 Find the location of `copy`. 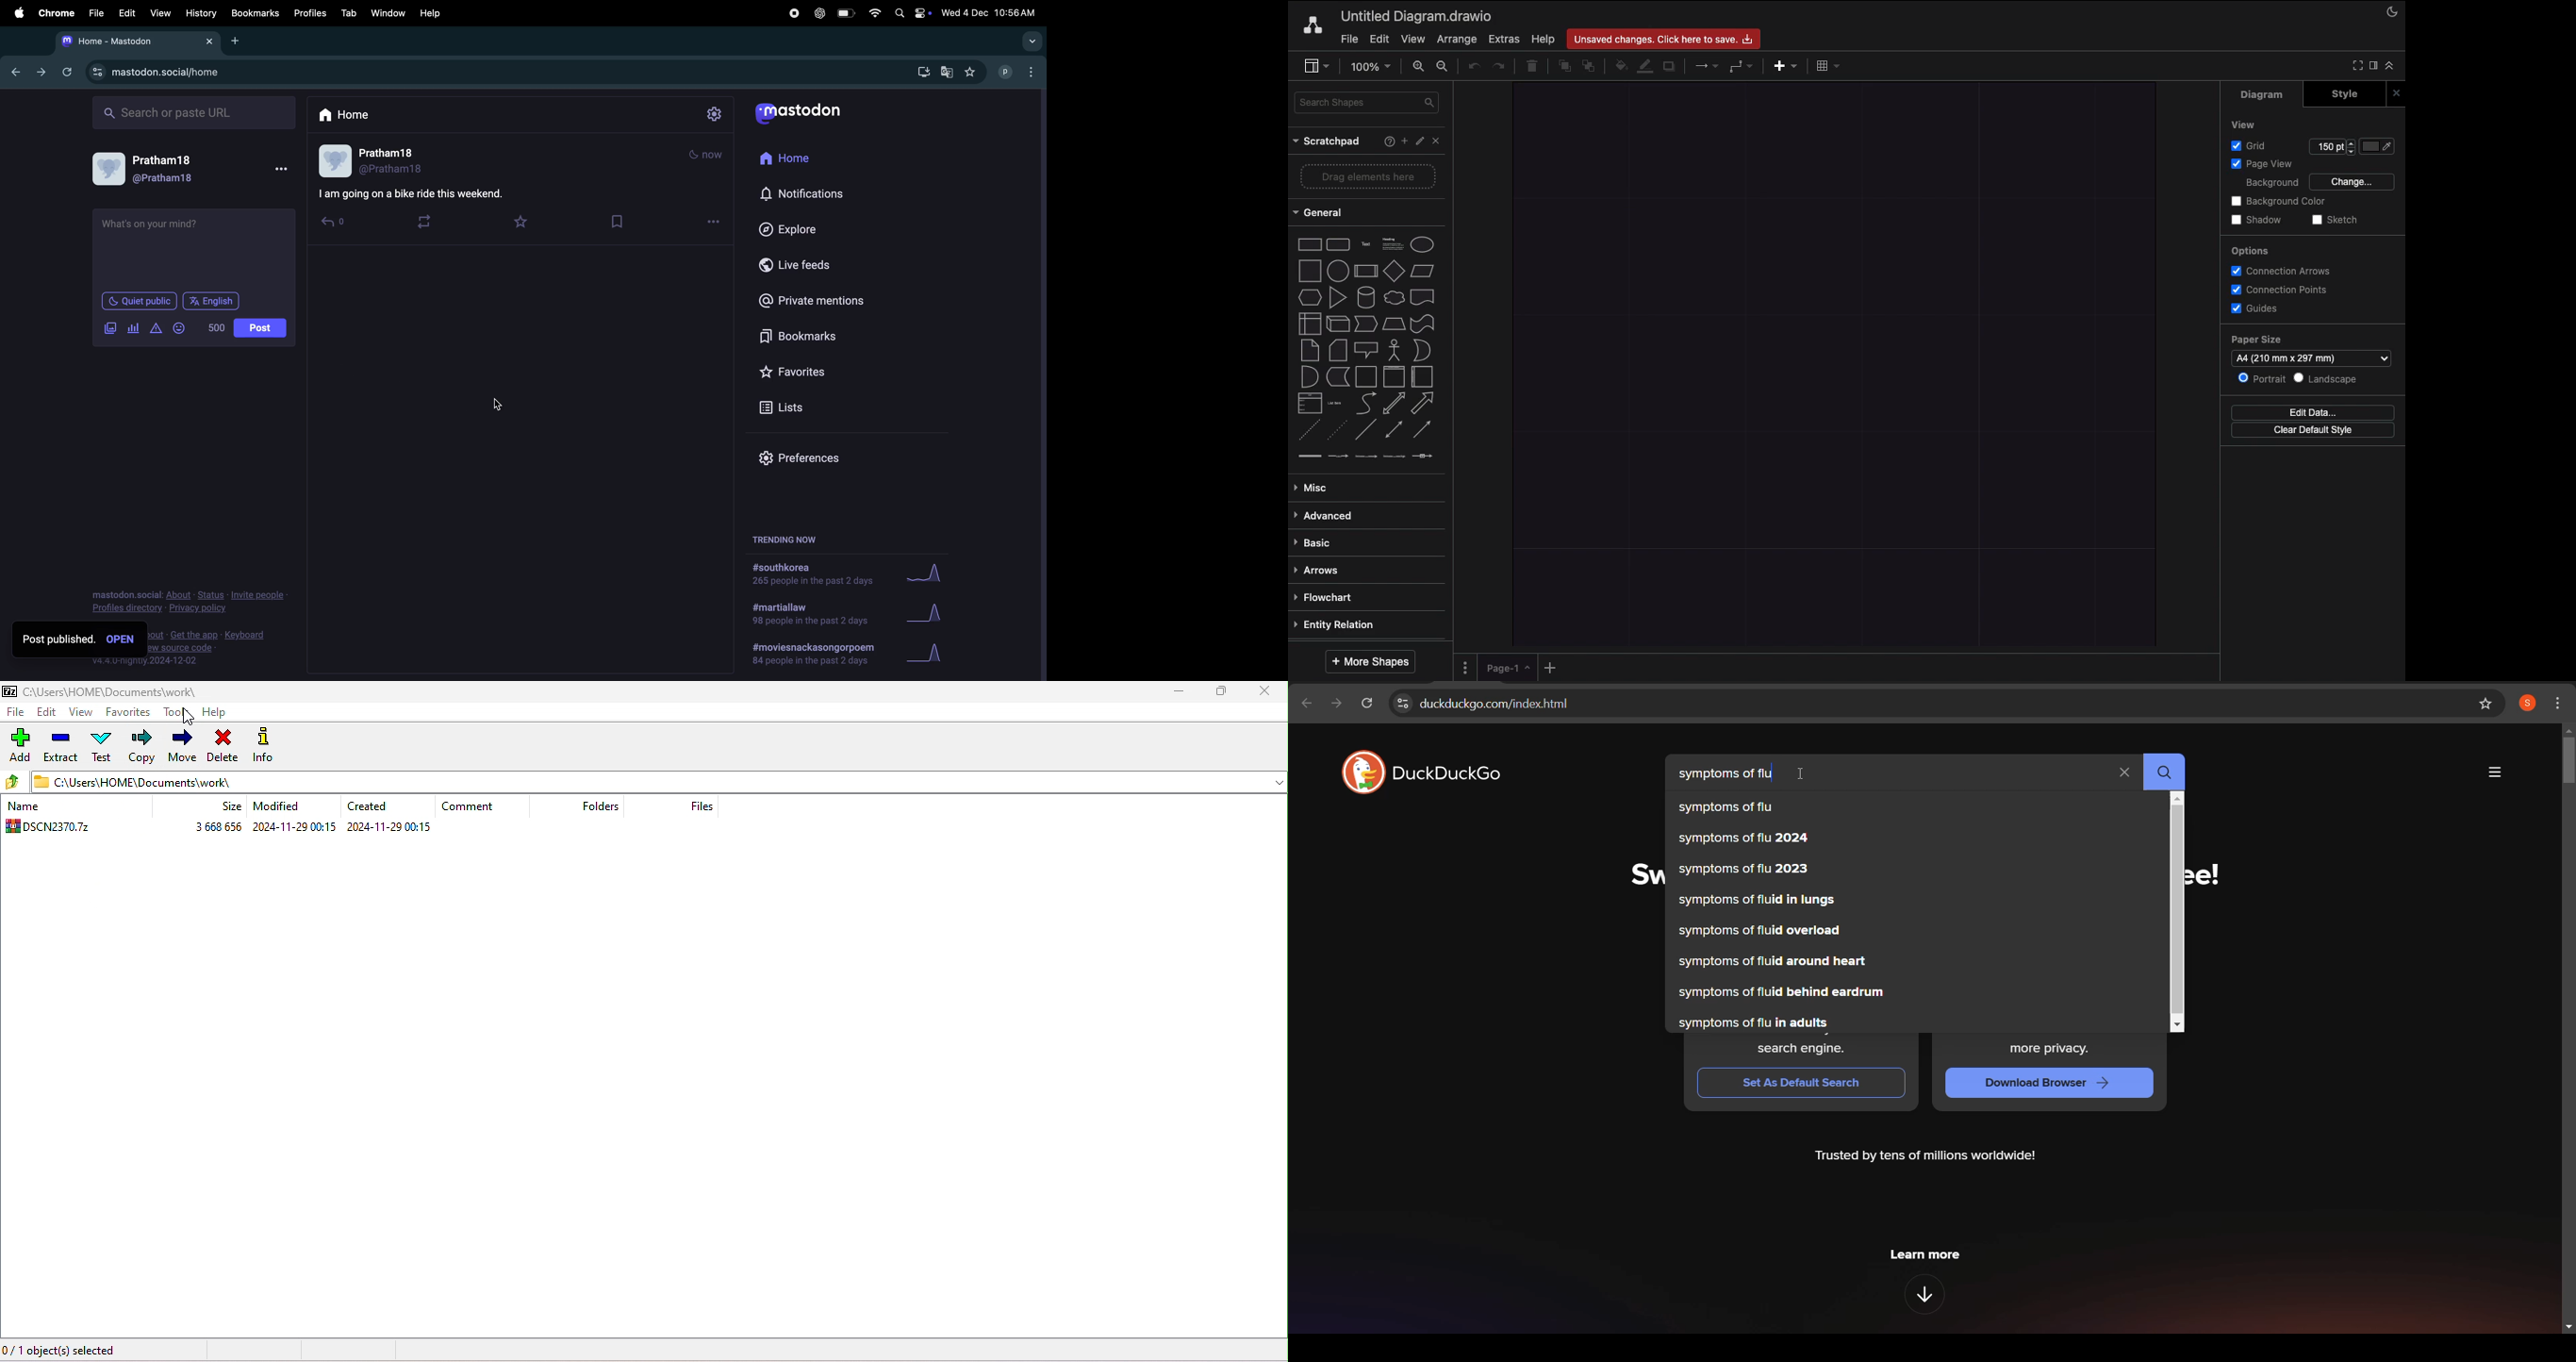

copy is located at coordinates (141, 746).